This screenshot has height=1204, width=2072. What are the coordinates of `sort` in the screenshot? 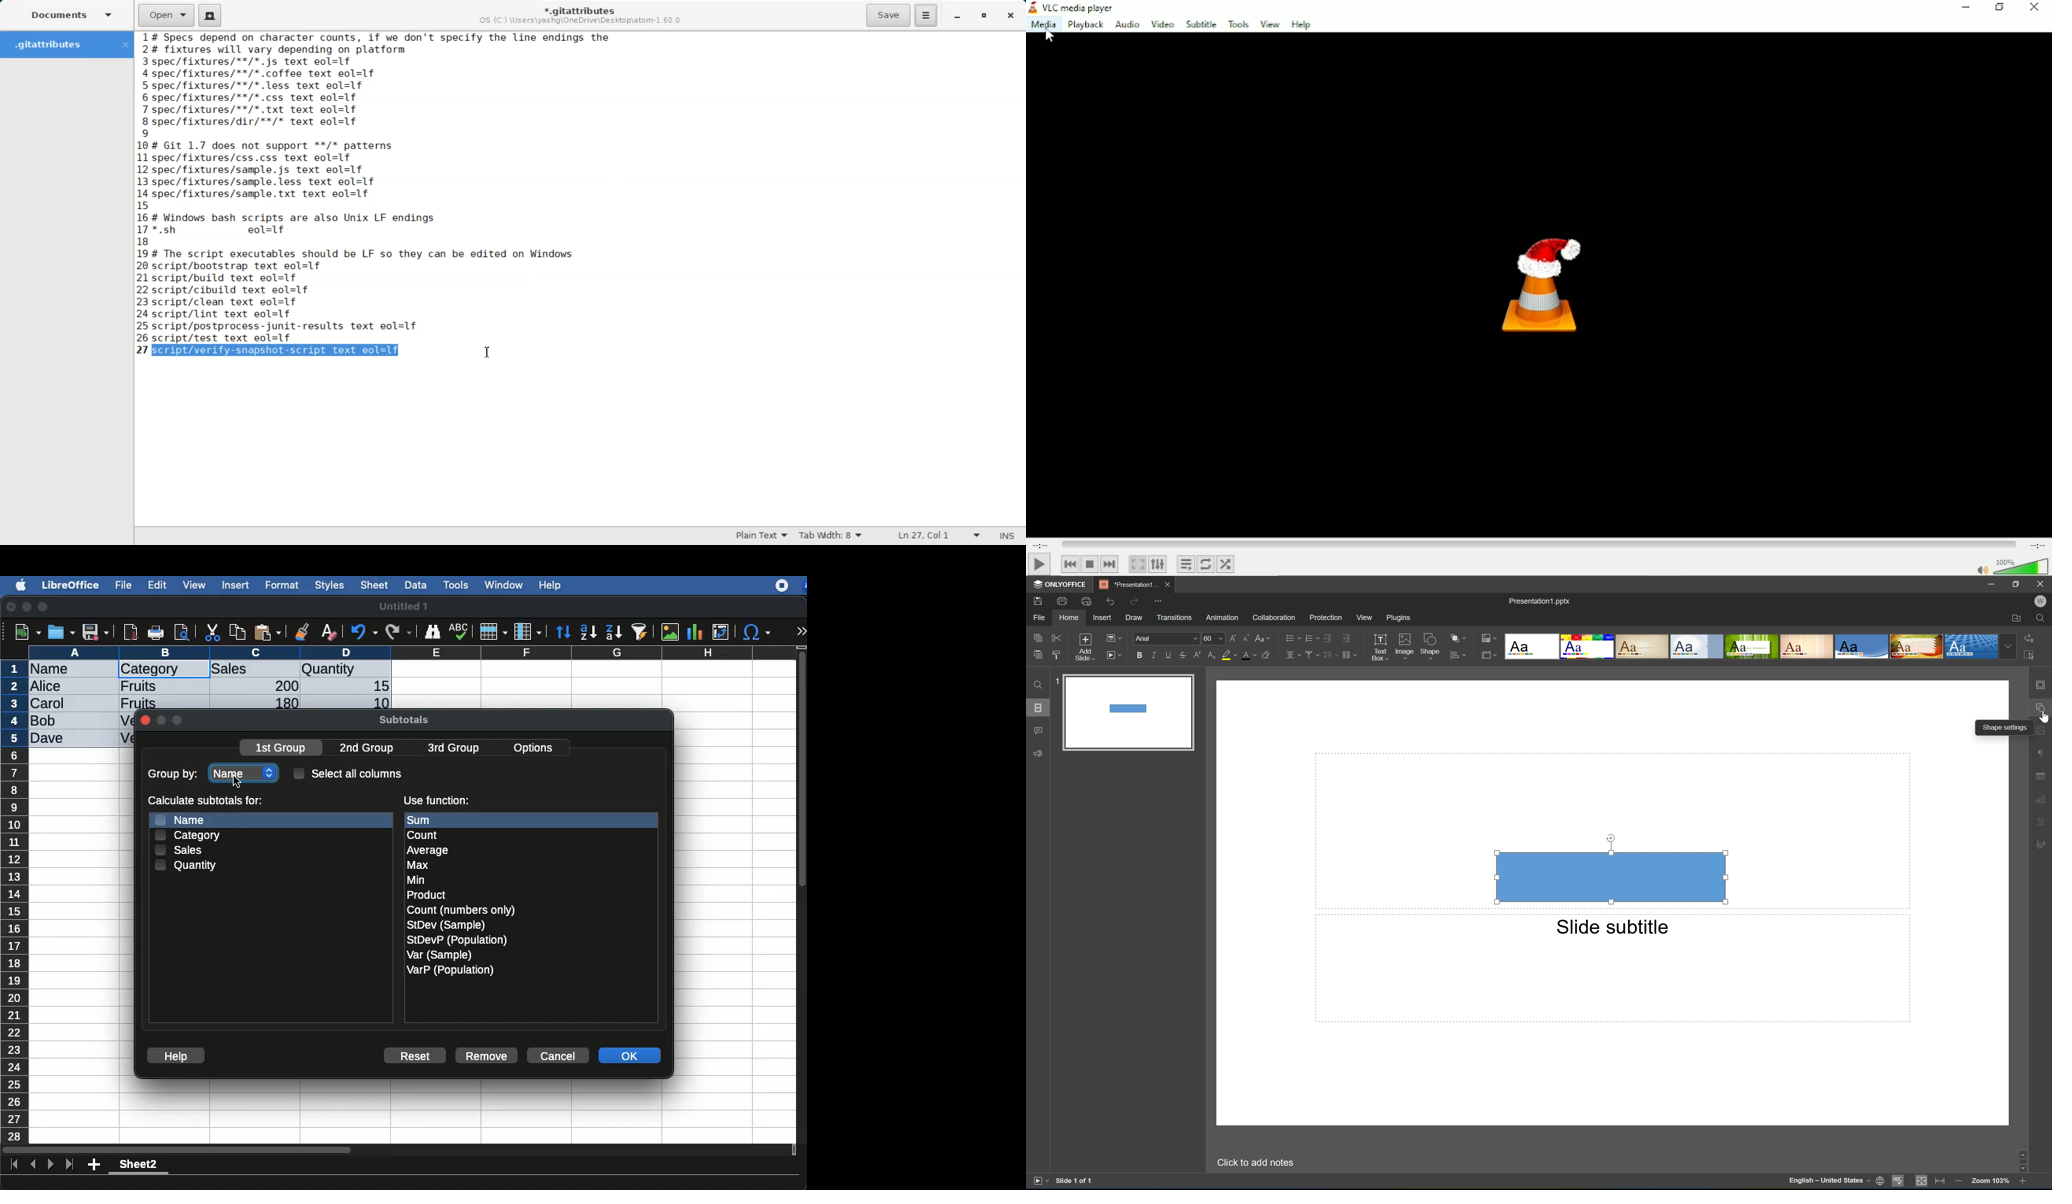 It's located at (563, 633).